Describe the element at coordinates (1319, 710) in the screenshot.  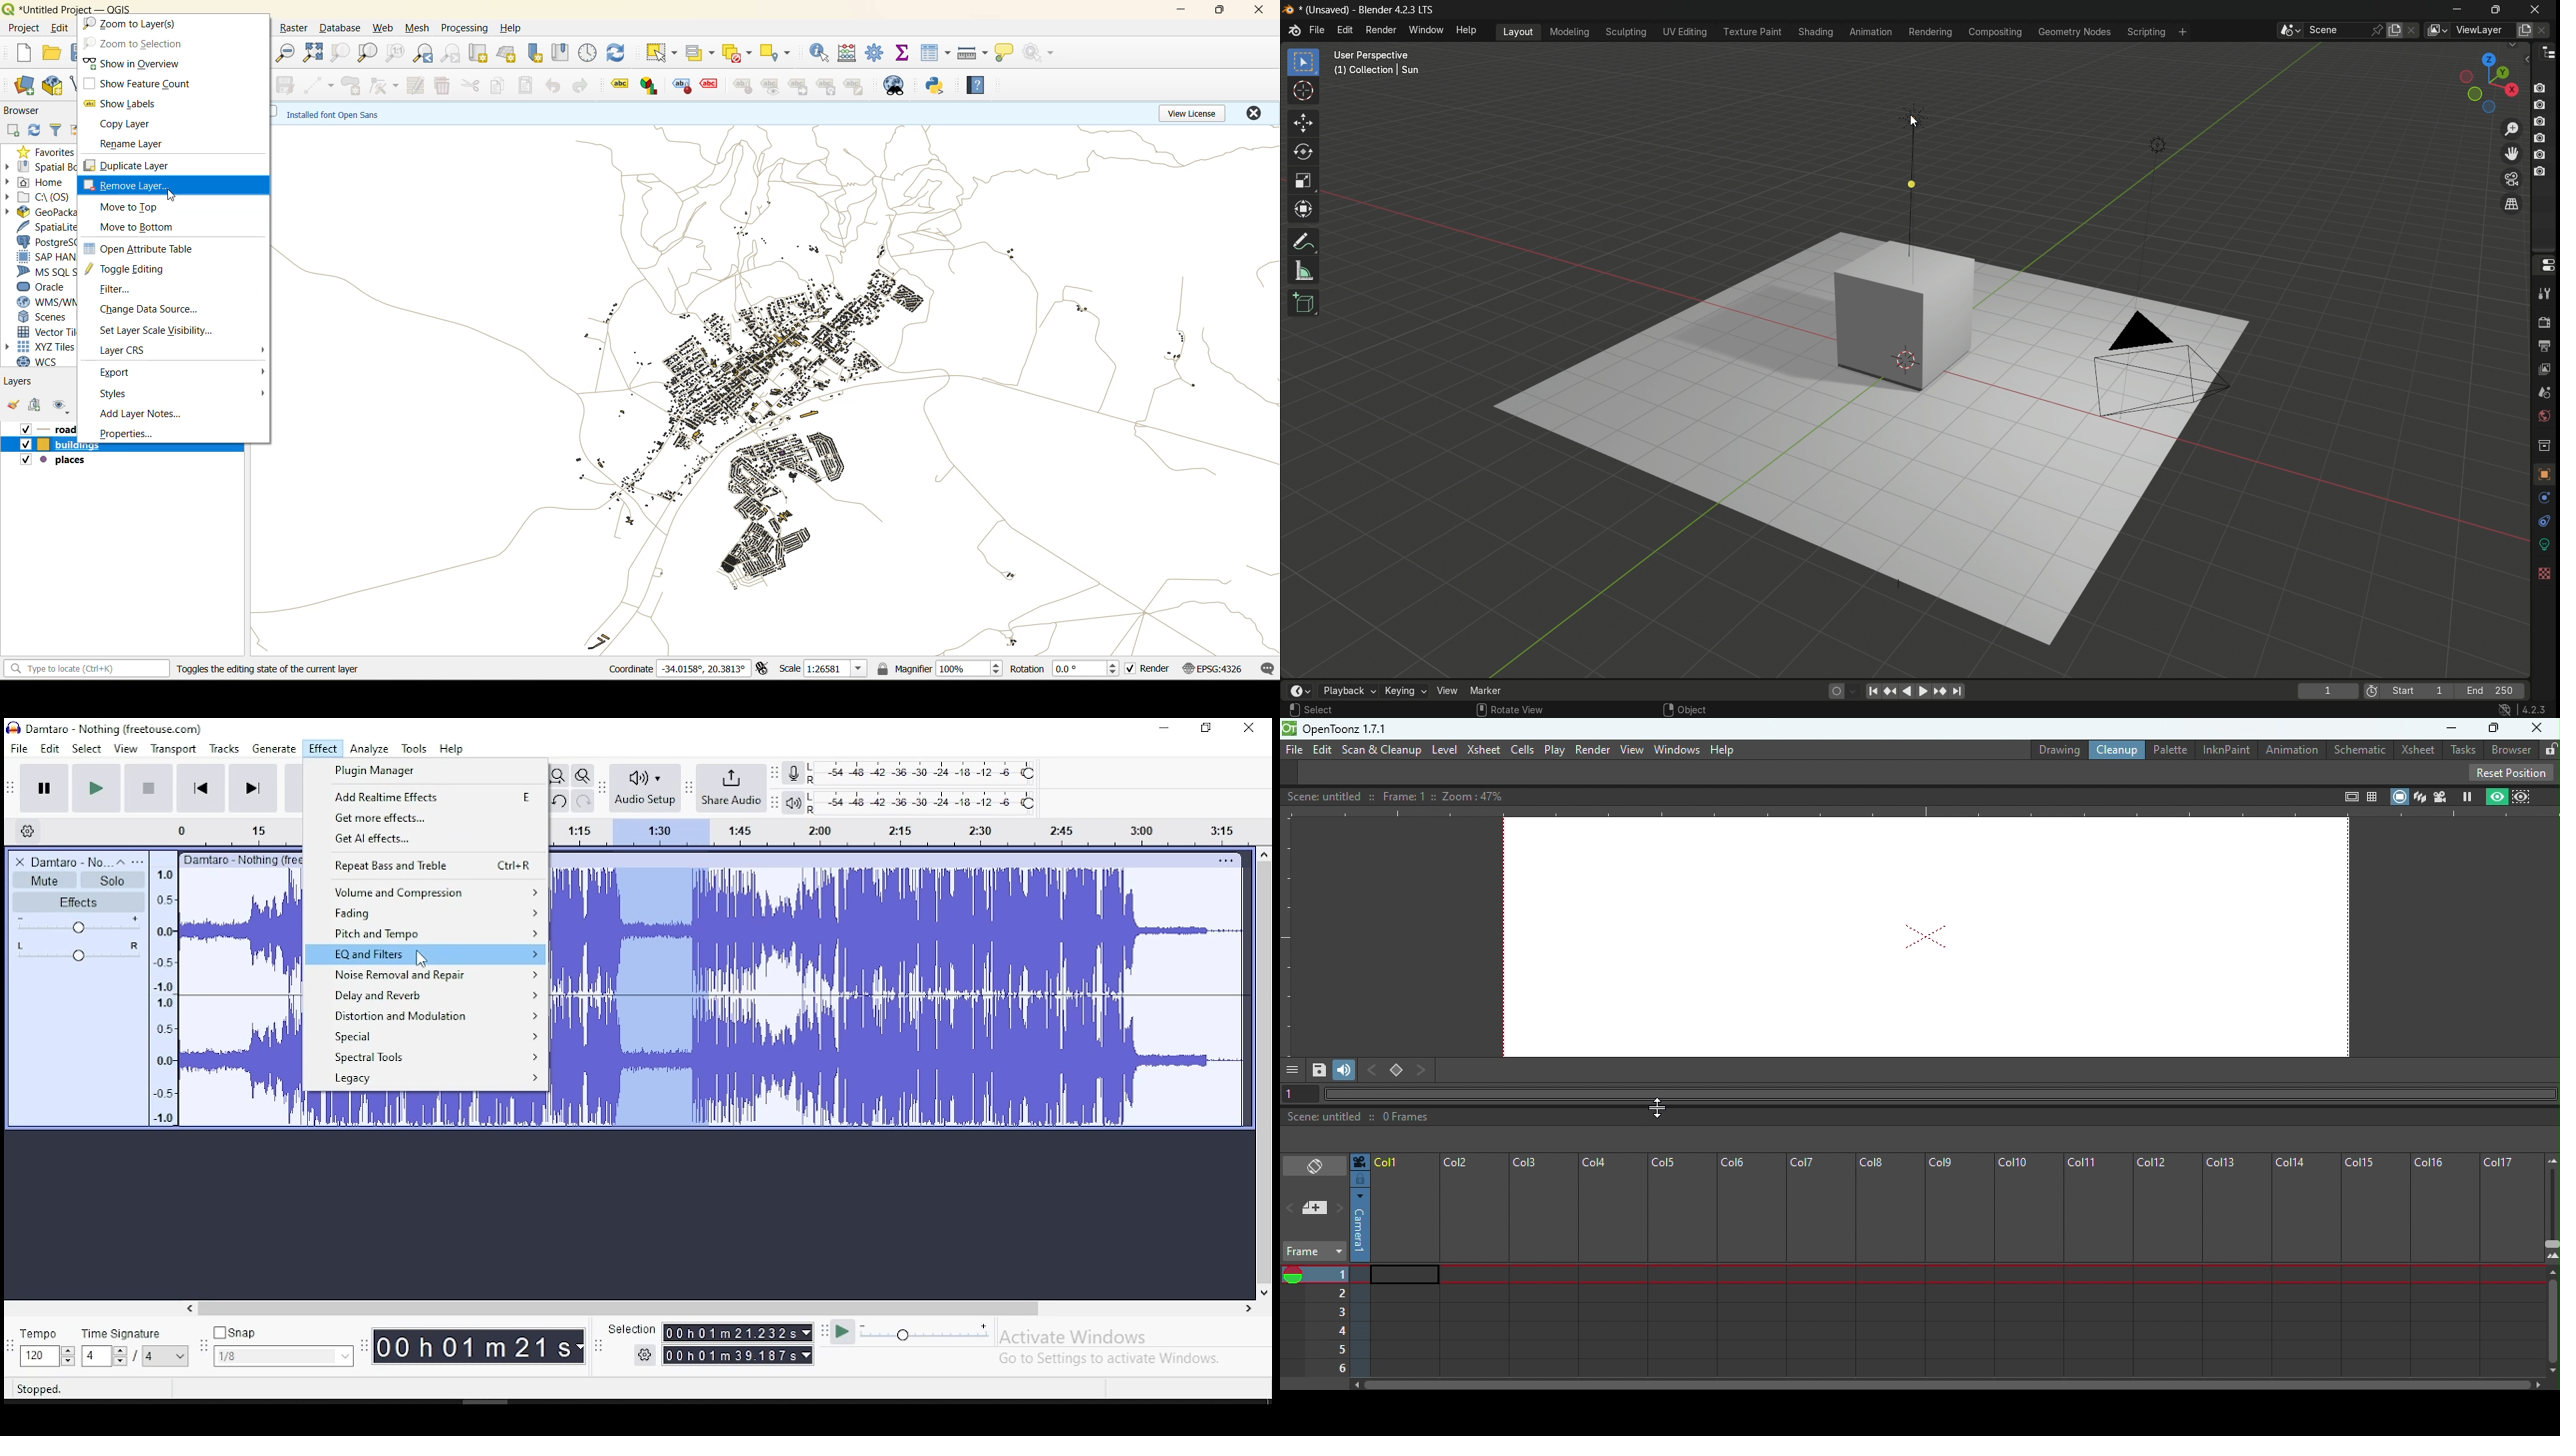
I see `Select` at that location.